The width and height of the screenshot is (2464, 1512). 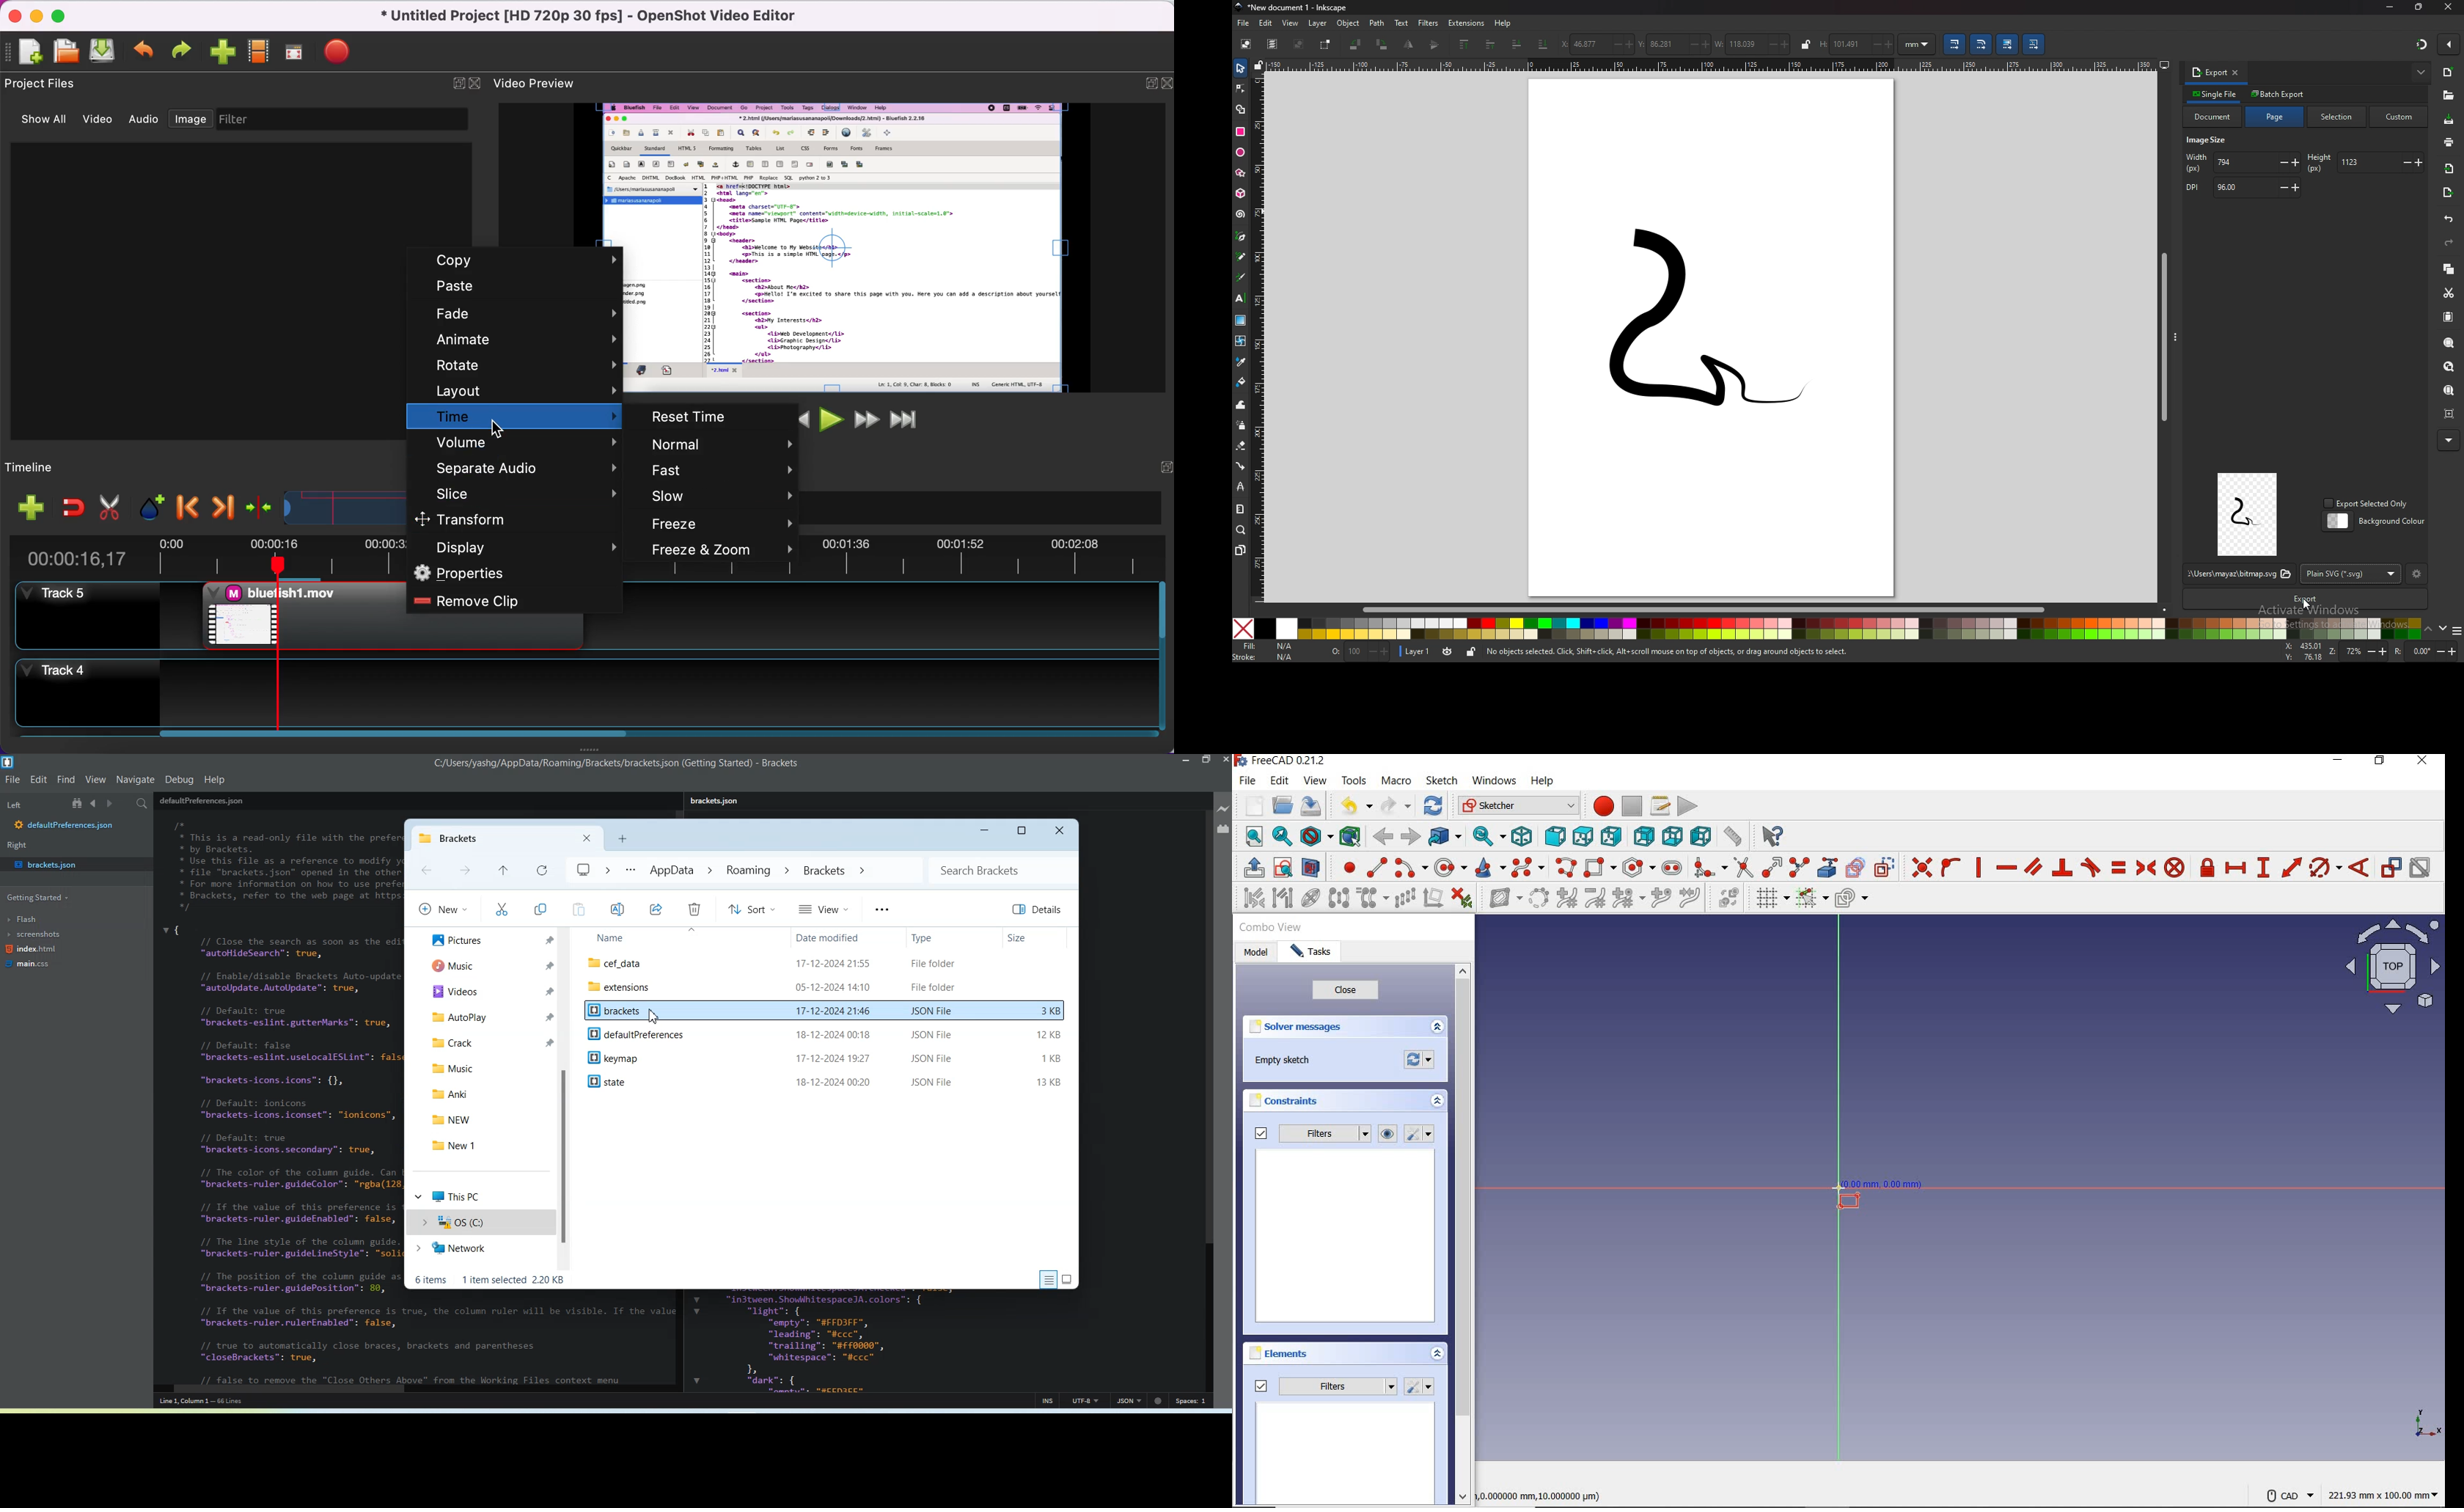 I want to click on create line, so click(x=1376, y=867).